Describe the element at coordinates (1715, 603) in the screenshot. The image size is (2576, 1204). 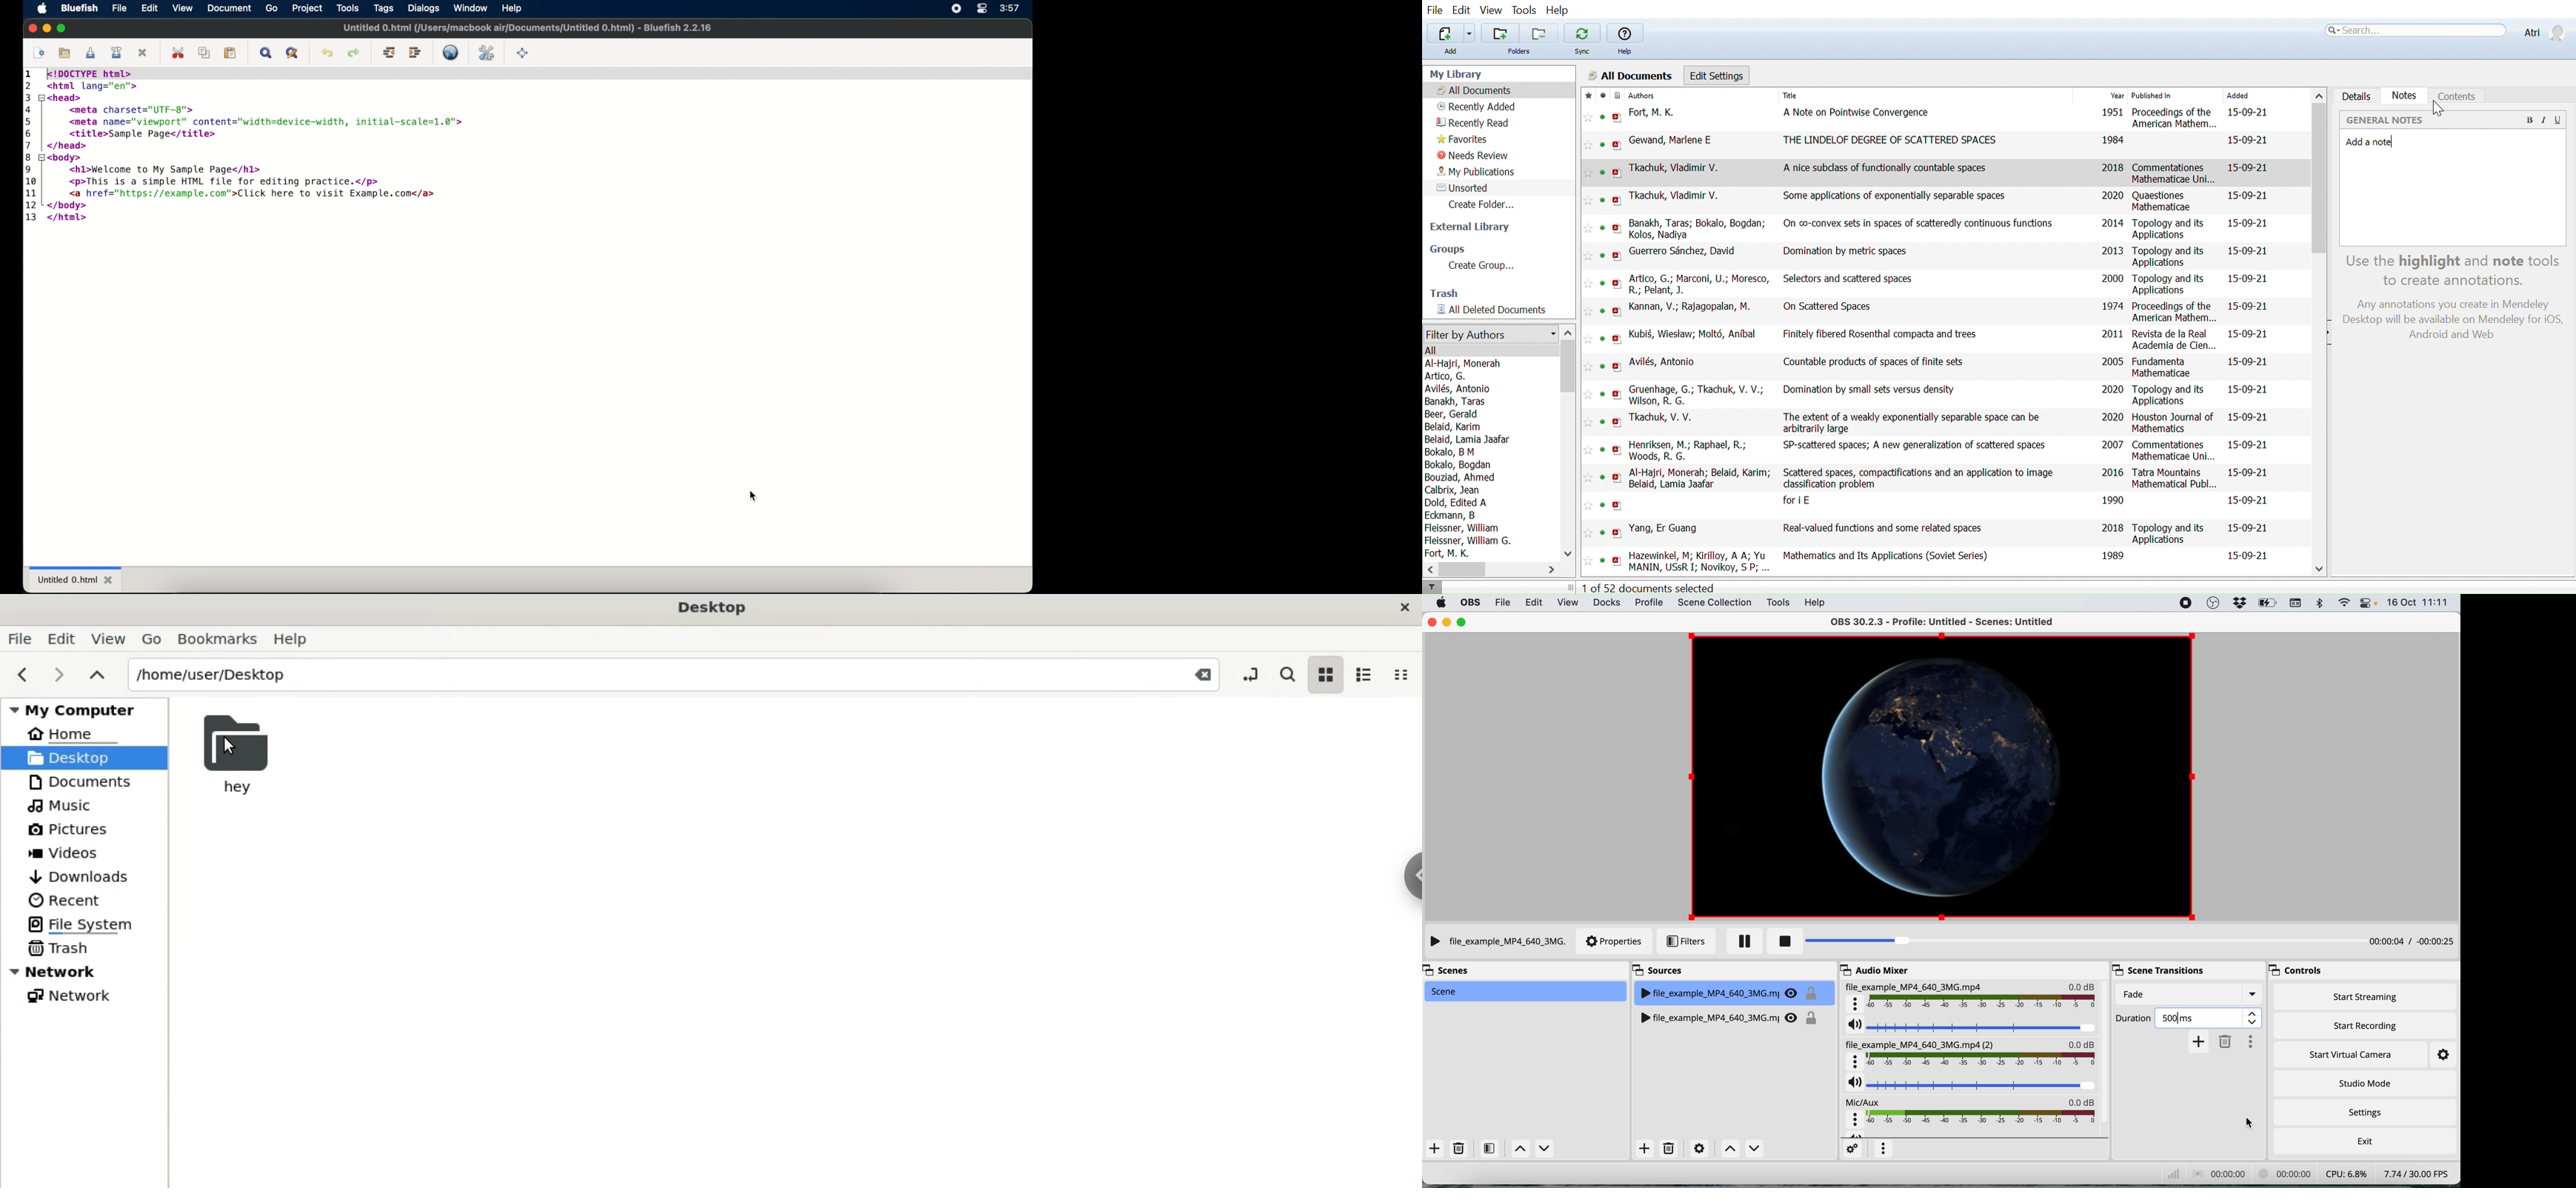
I see `scene collection` at that location.